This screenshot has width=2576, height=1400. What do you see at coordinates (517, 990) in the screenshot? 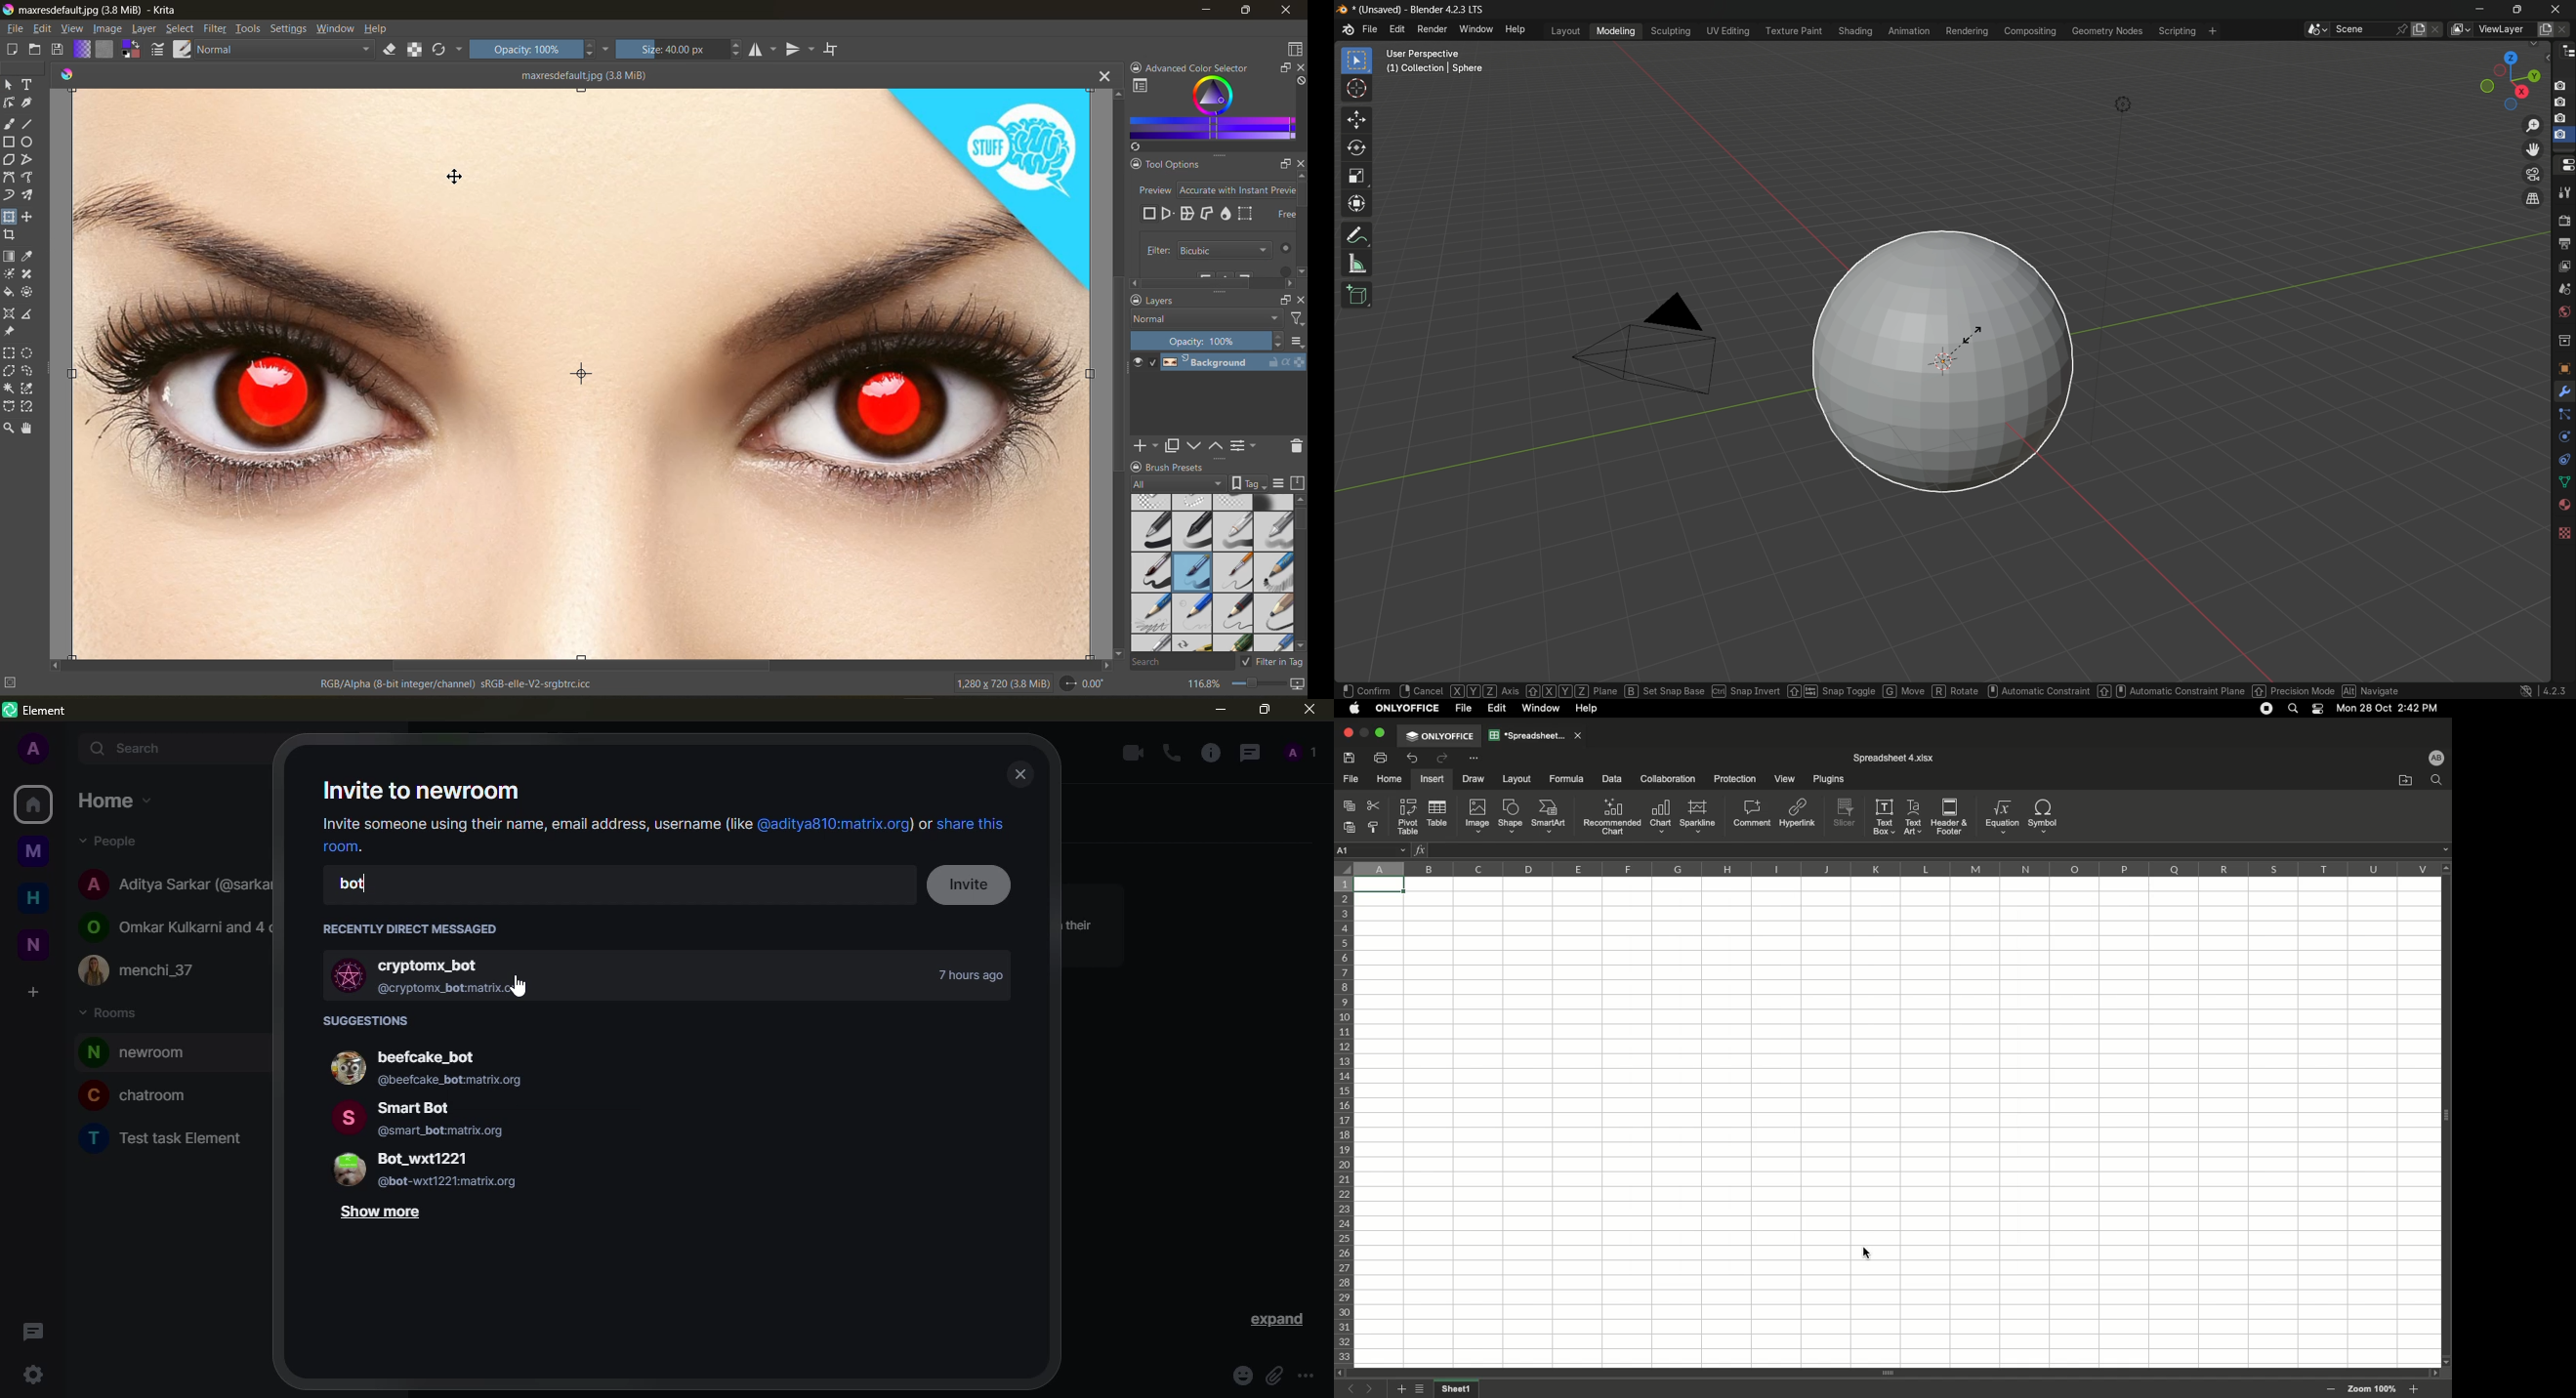
I see `cursor` at bounding box center [517, 990].